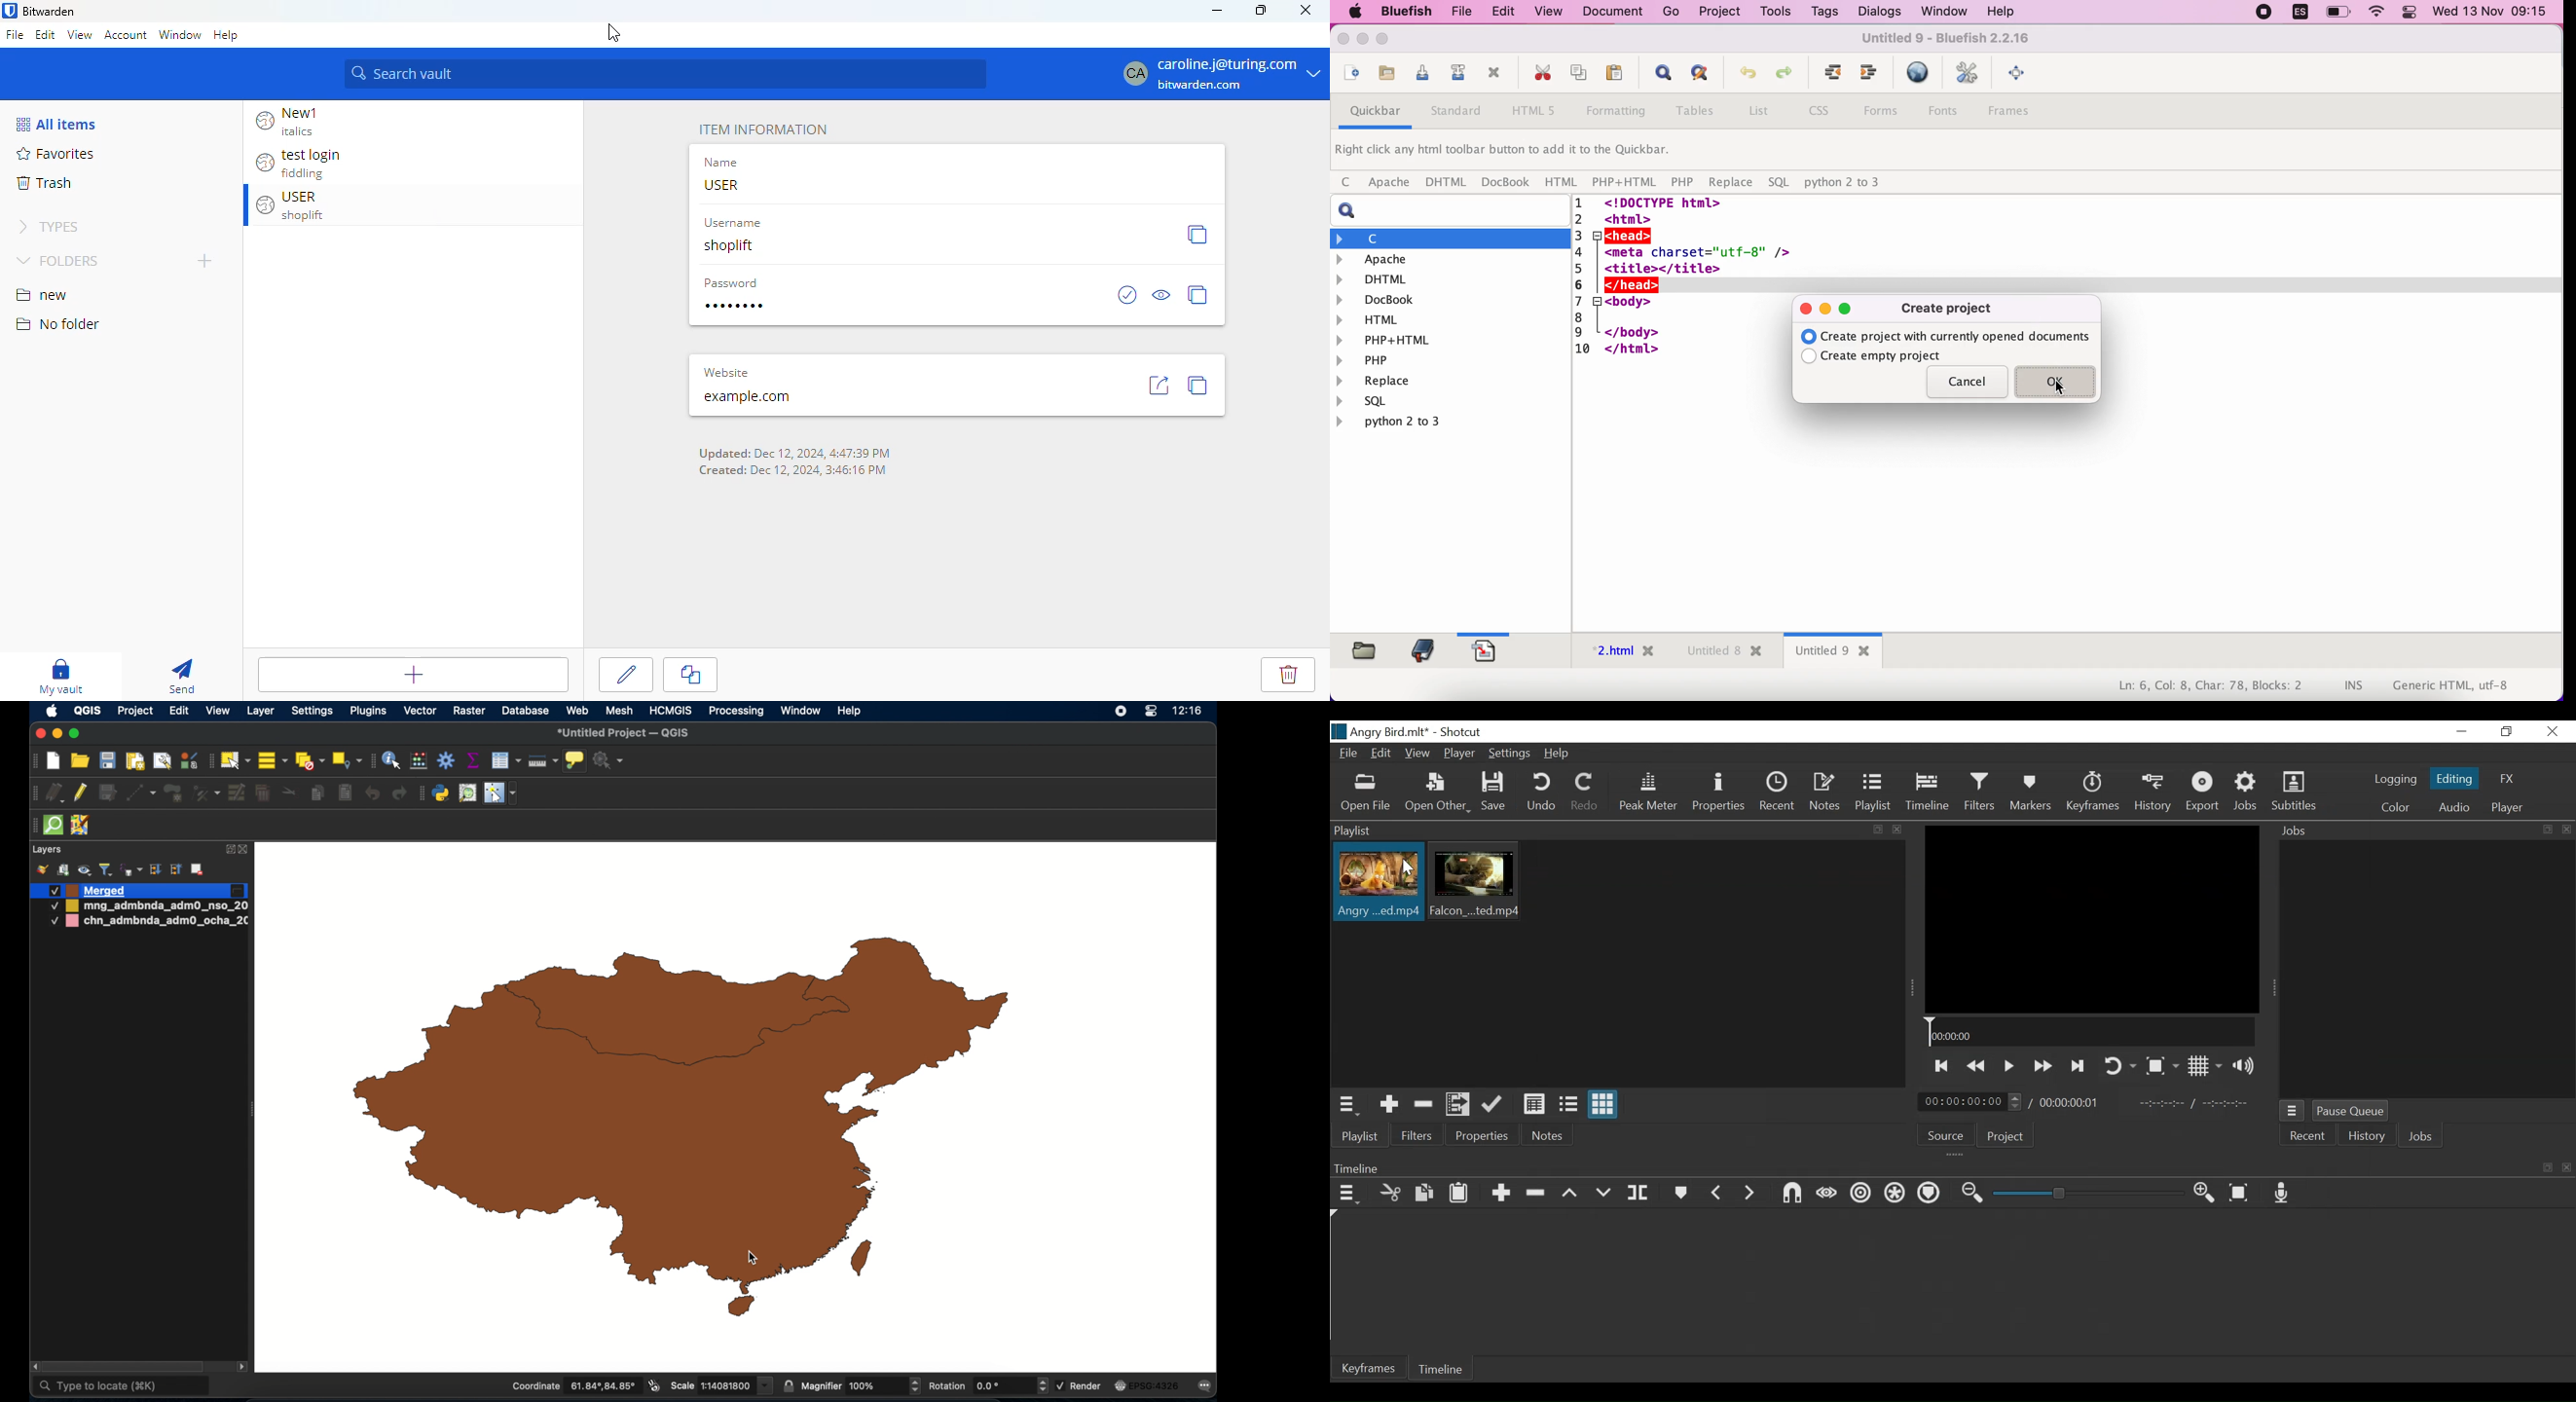 The width and height of the screenshot is (2576, 1428). Describe the element at coordinates (2365, 1135) in the screenshot. I see `History` at that location.